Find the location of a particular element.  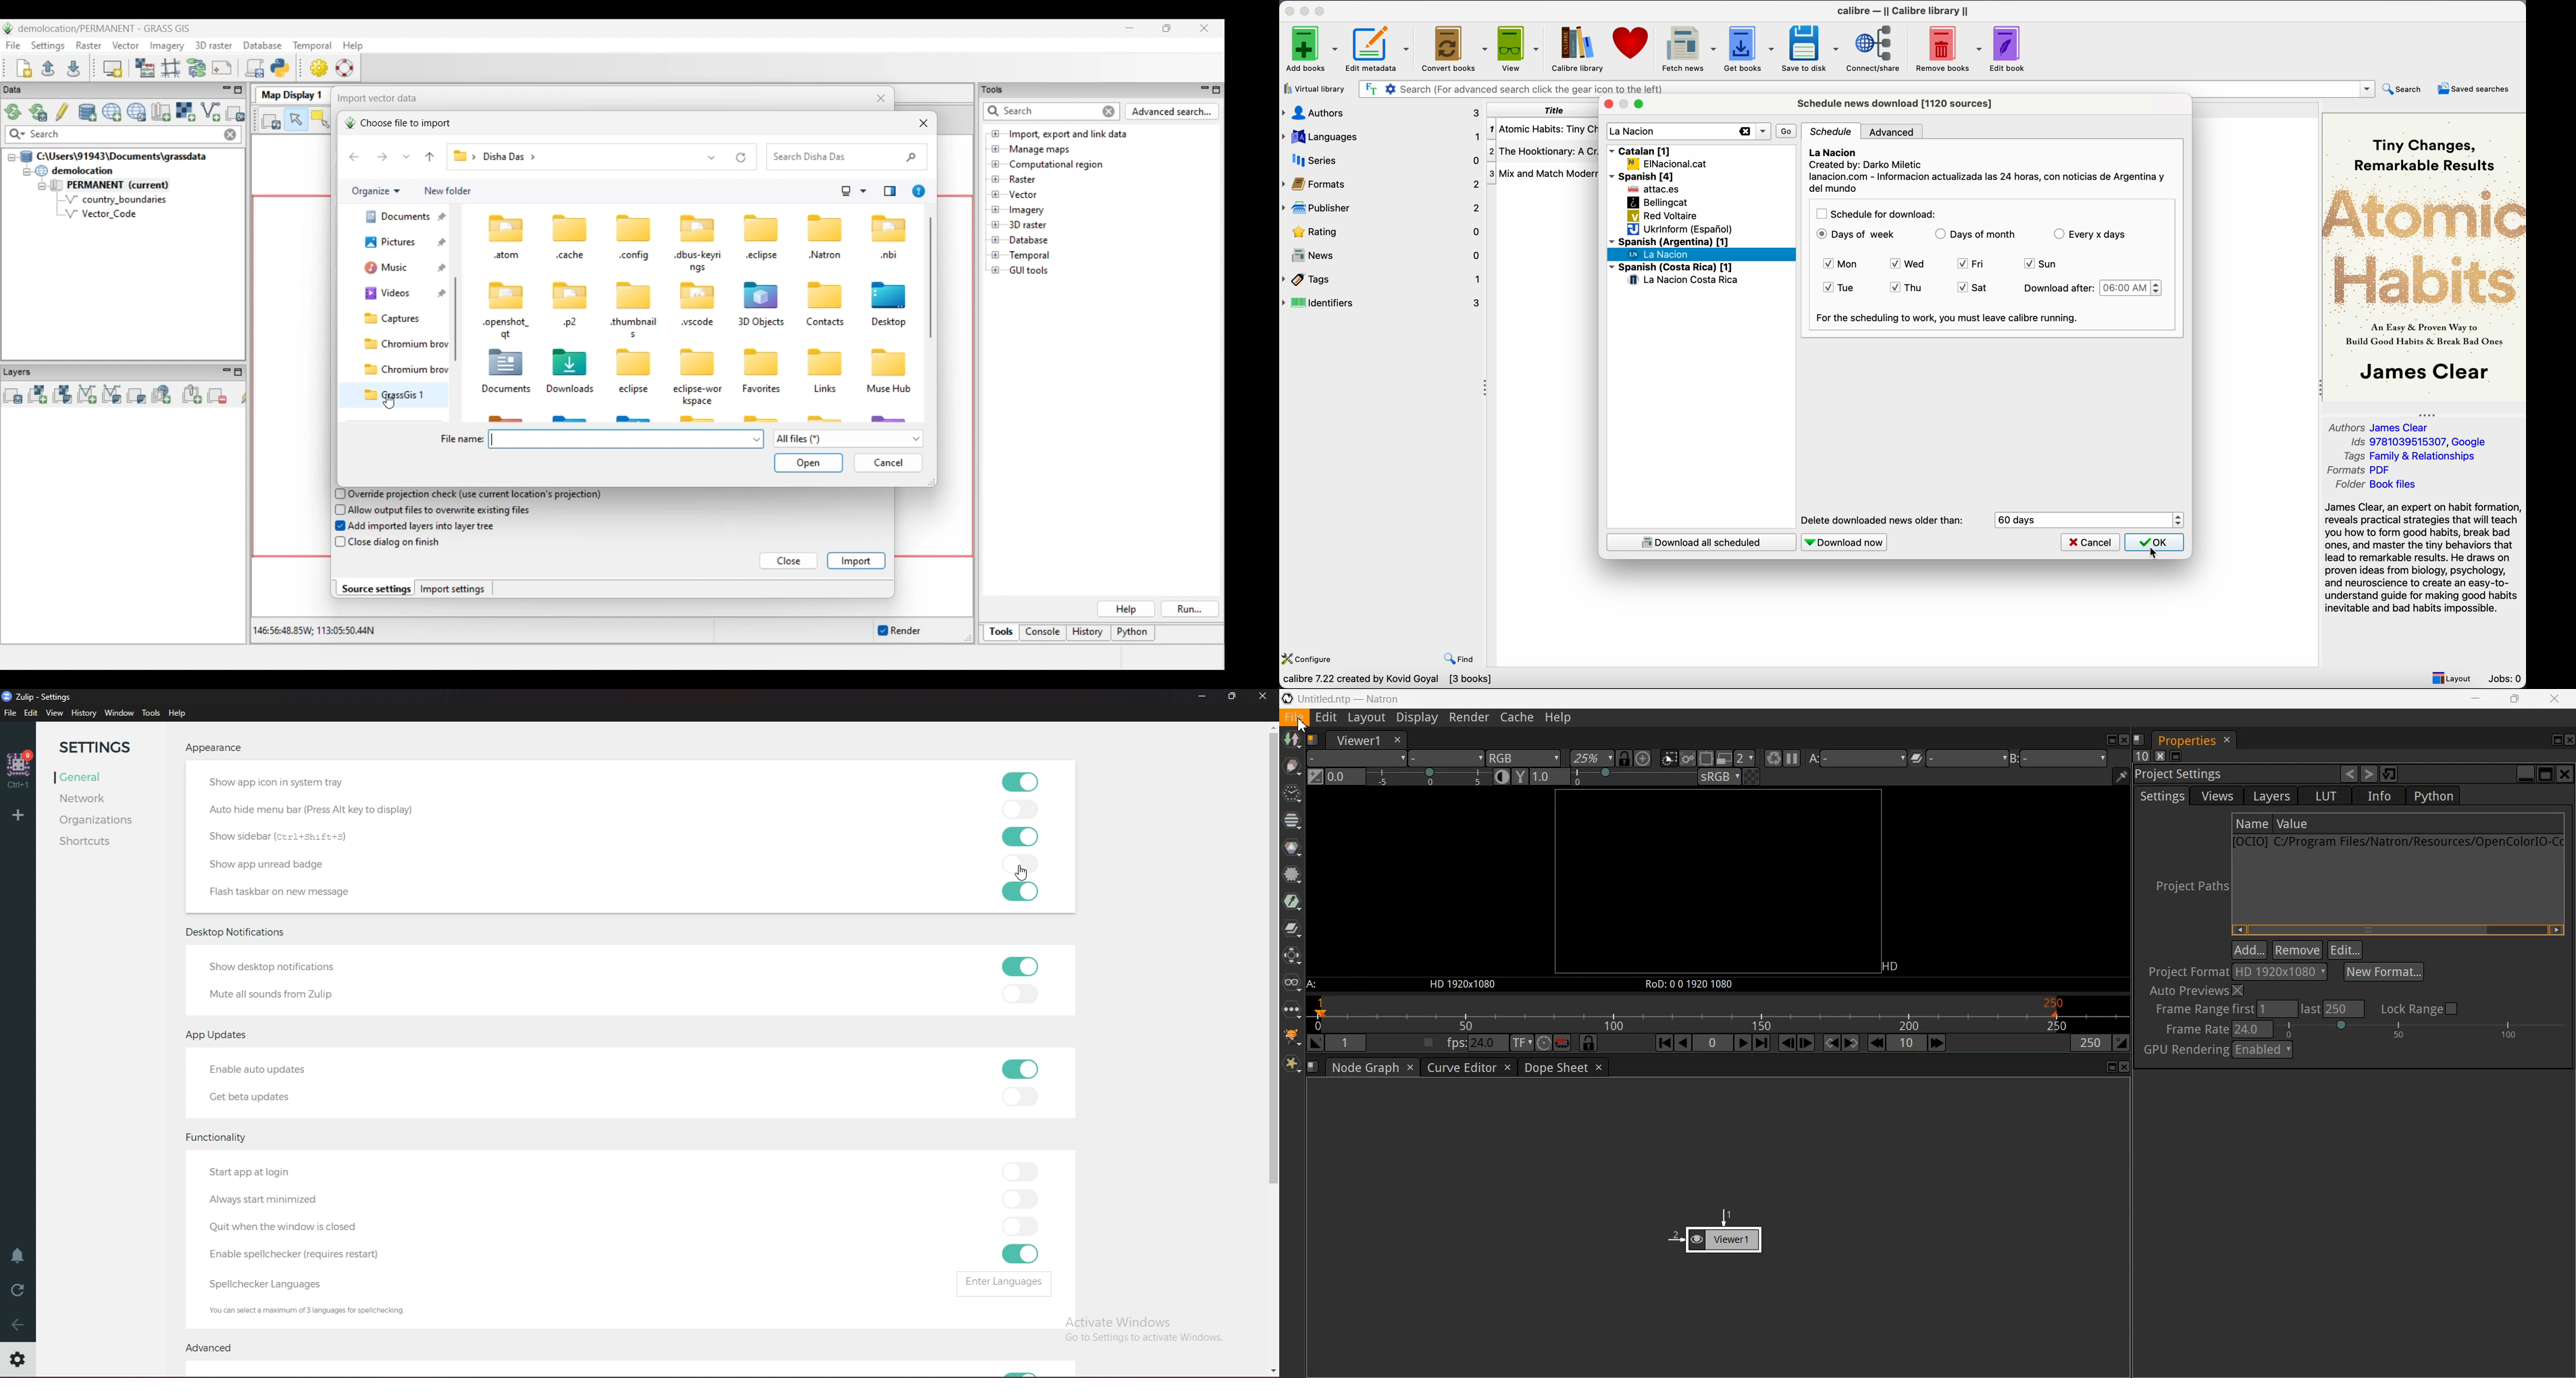

Network is located at coordinates (99, 800).